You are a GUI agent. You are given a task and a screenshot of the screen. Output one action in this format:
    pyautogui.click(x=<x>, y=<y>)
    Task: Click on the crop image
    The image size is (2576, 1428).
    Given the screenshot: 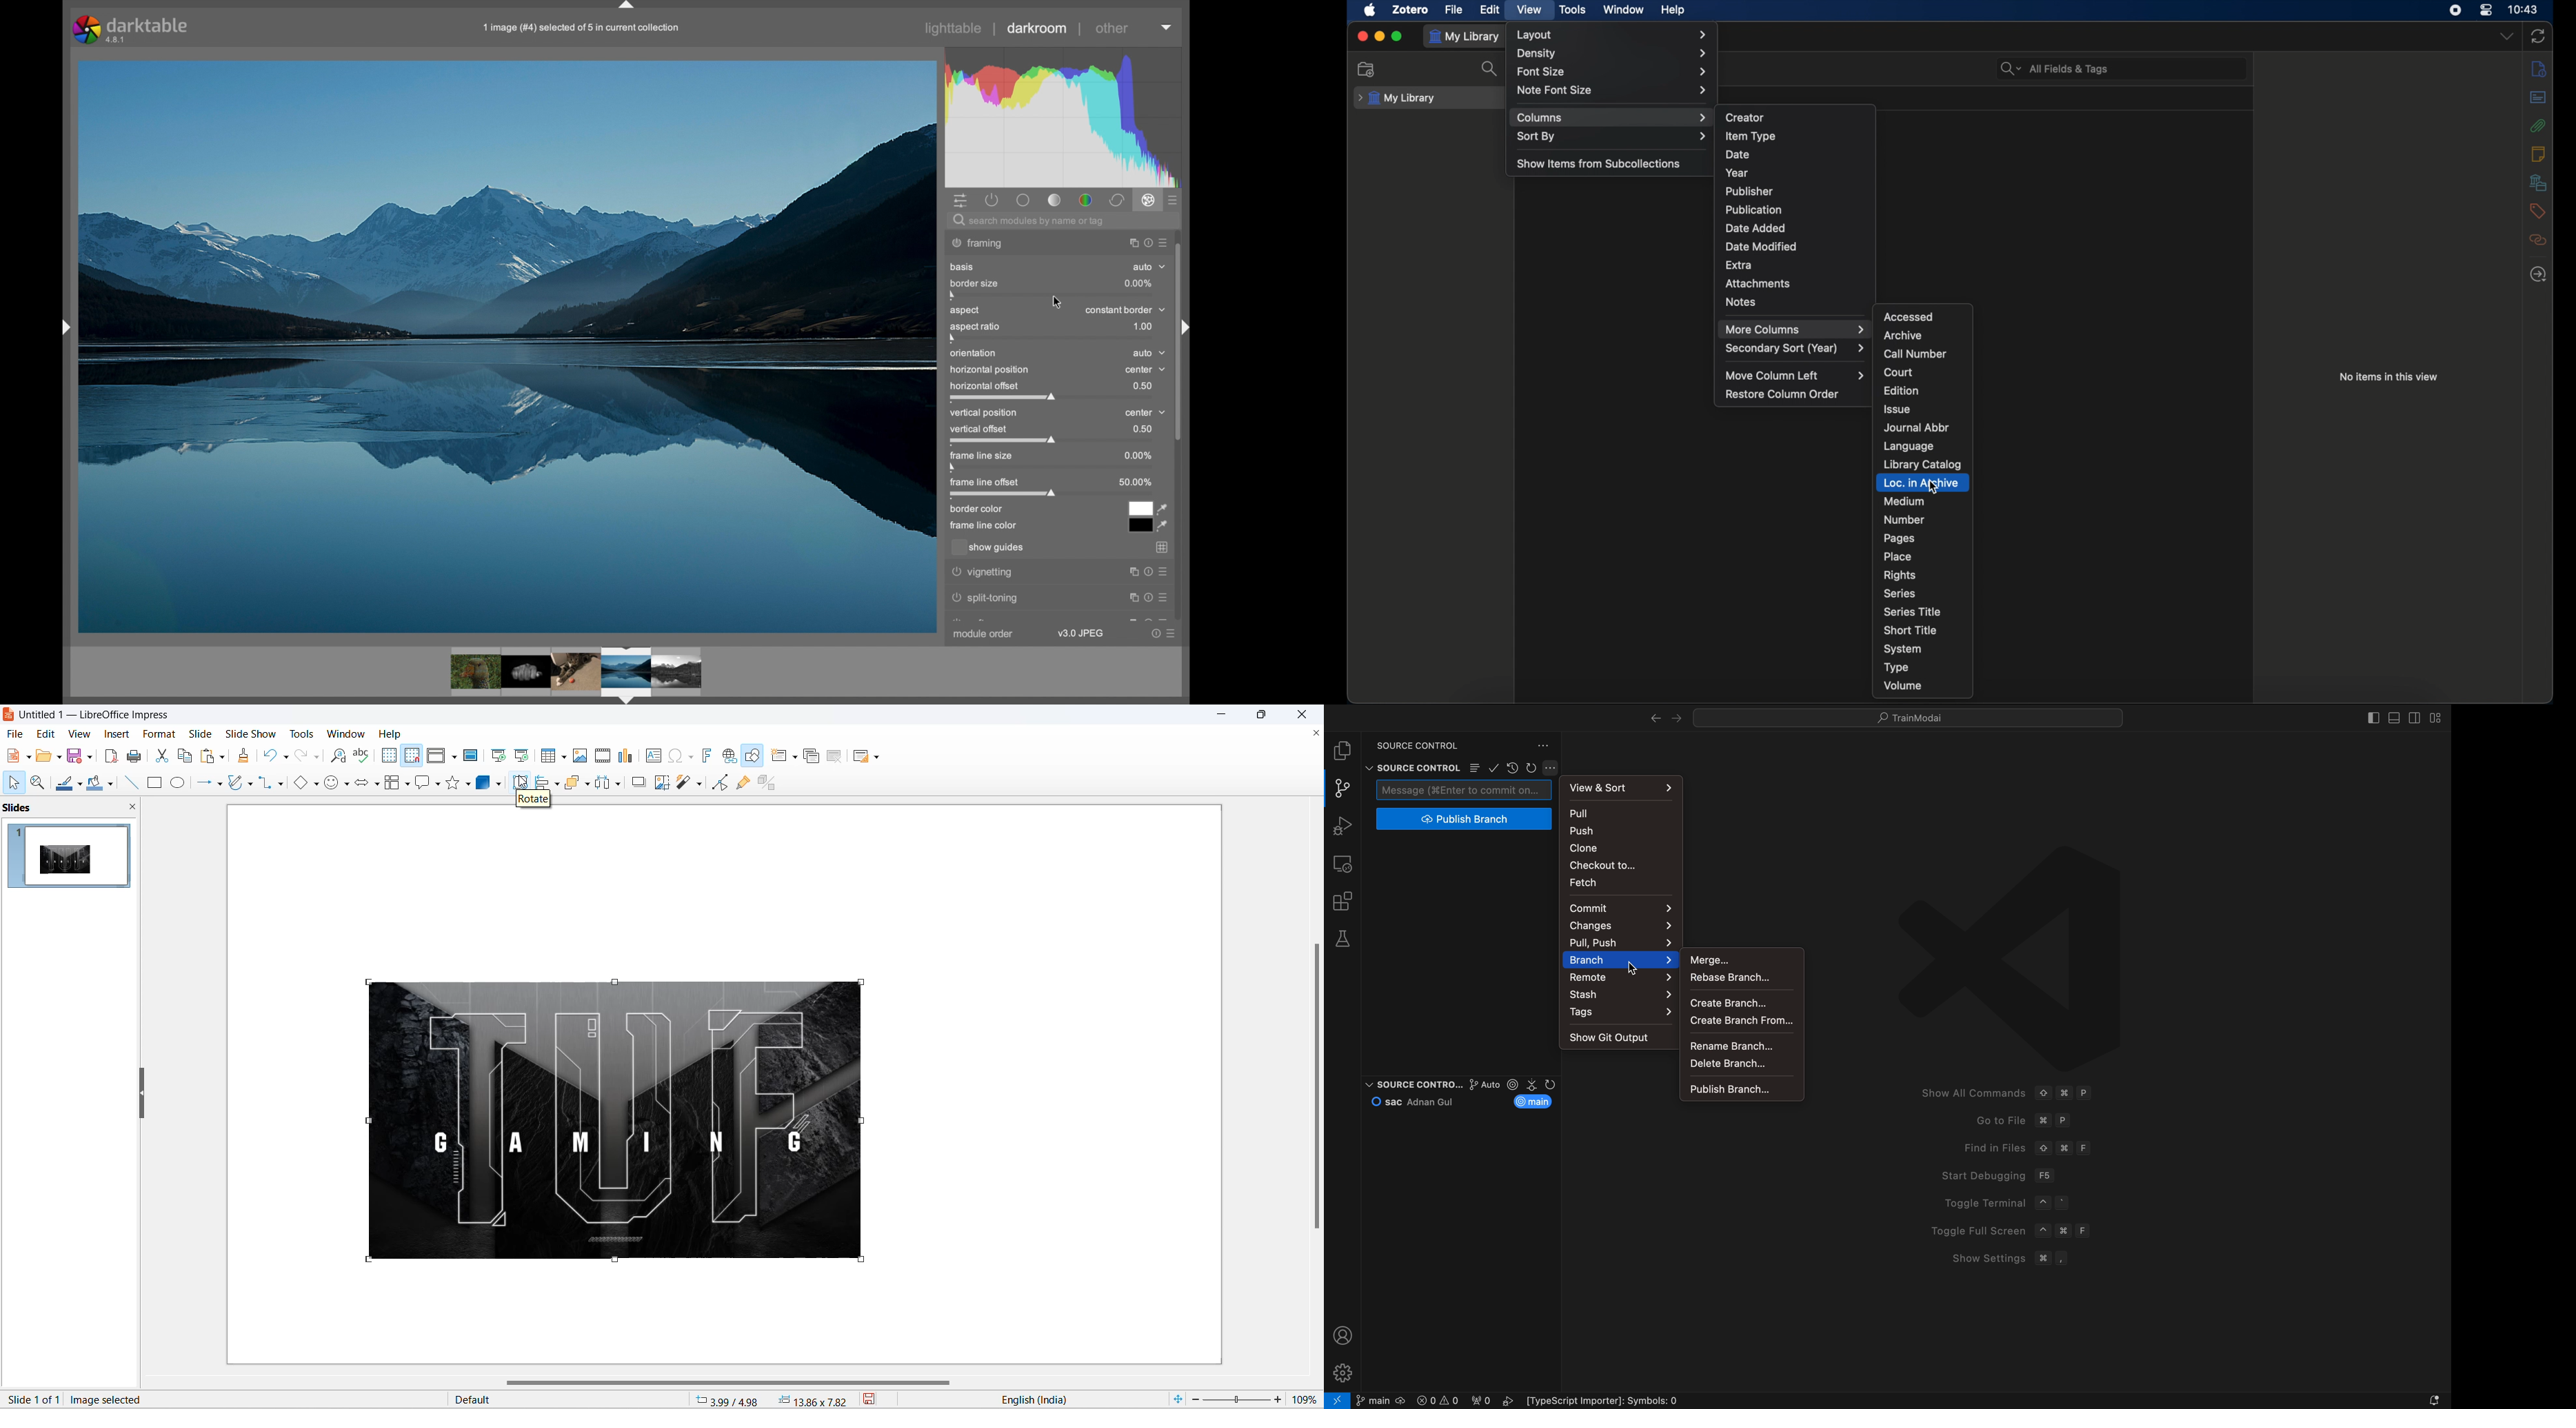 What is the action you would take?
    pyautogui.click(x=661, y=783)
    